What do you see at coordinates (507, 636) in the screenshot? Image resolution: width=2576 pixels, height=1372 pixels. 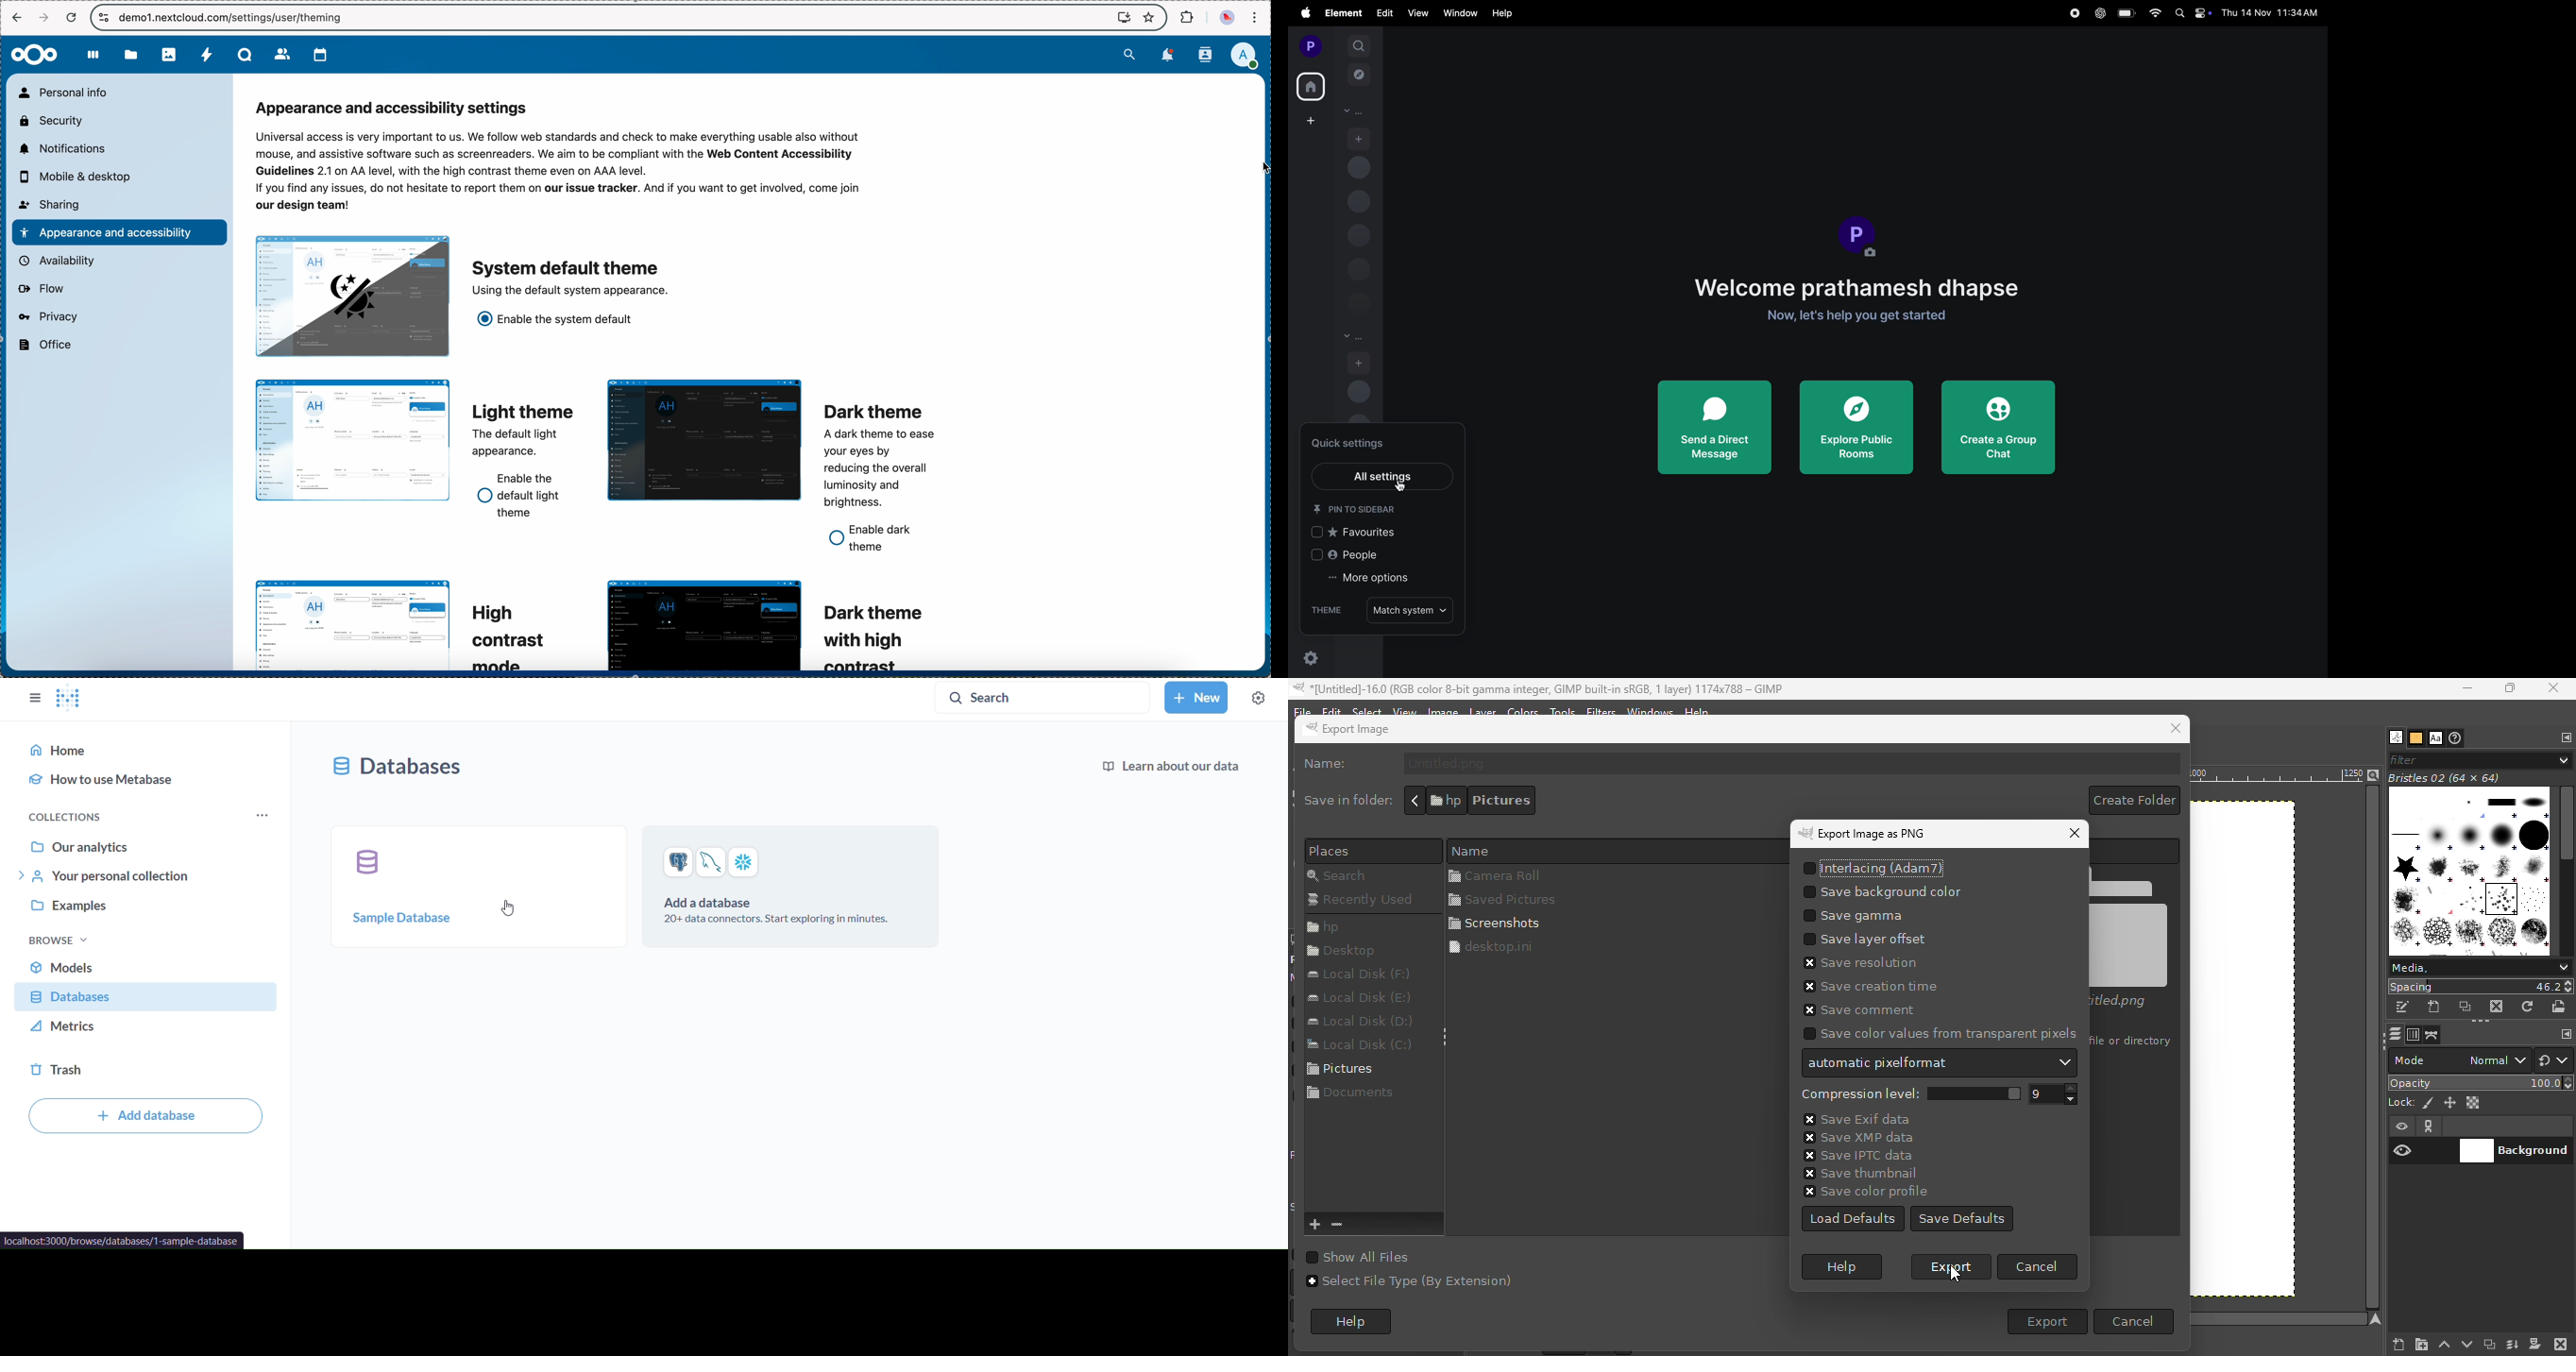 I see `high contrast mode` at bounding box center [507, 636].